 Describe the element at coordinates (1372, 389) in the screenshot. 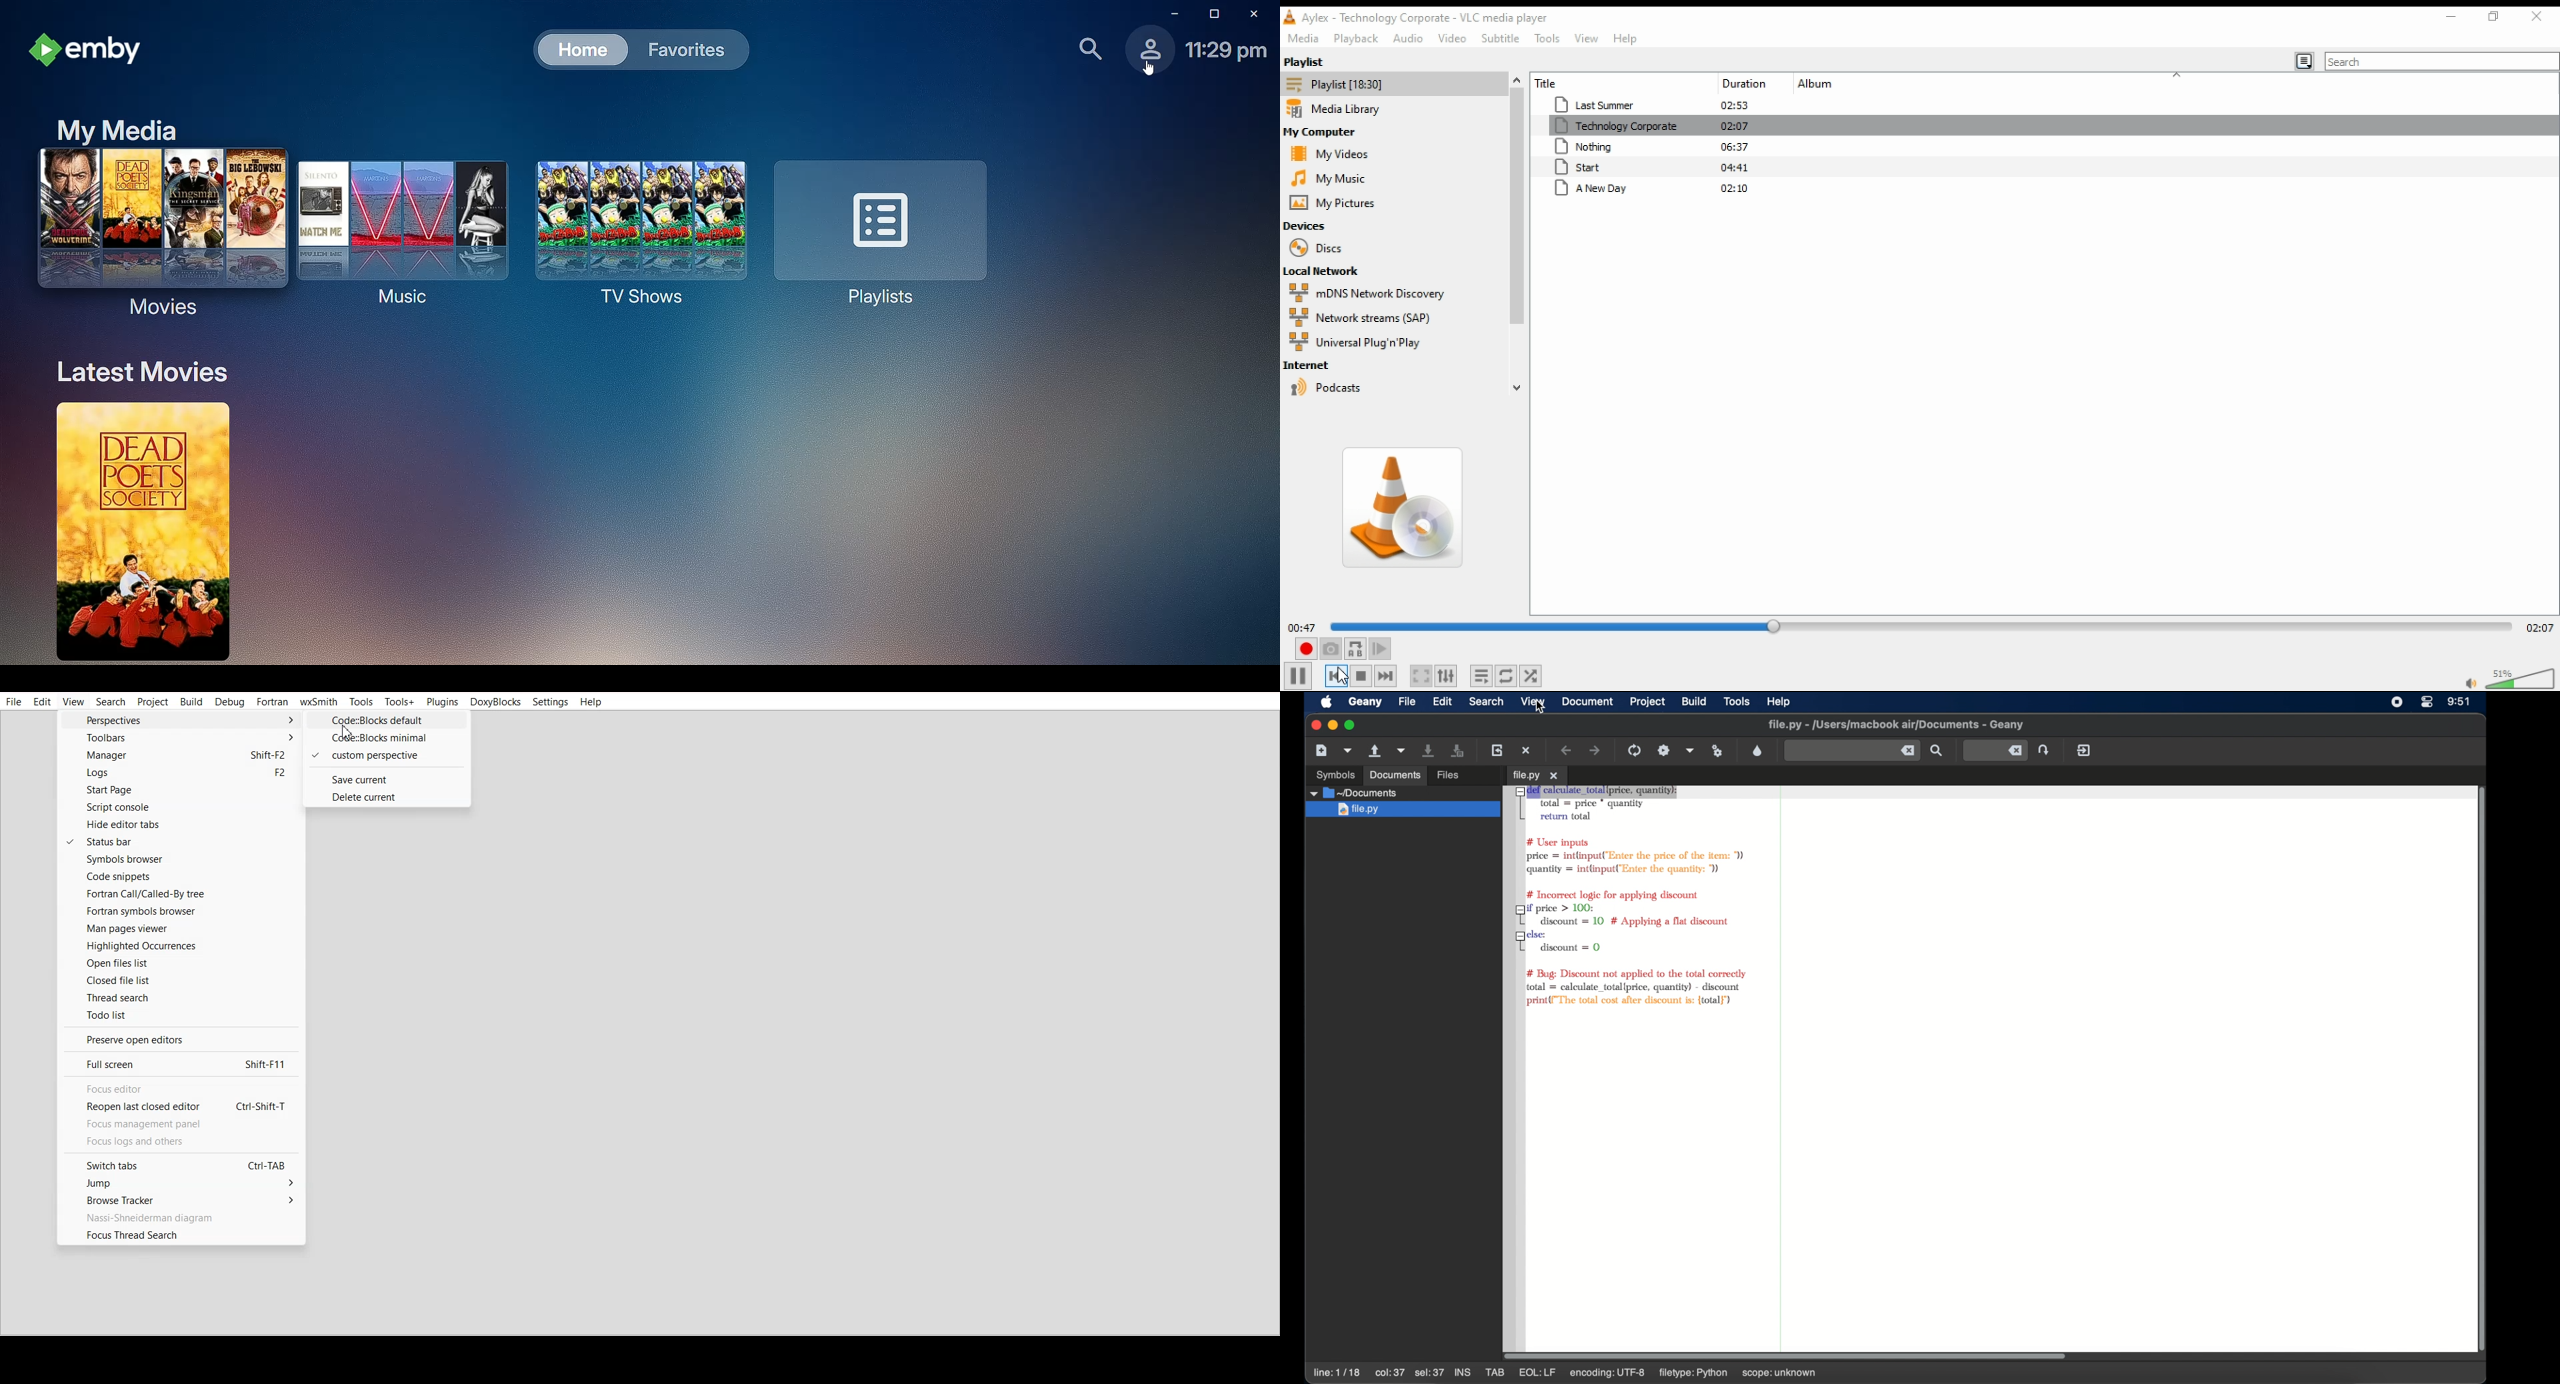

I see `podcasts` at that location.